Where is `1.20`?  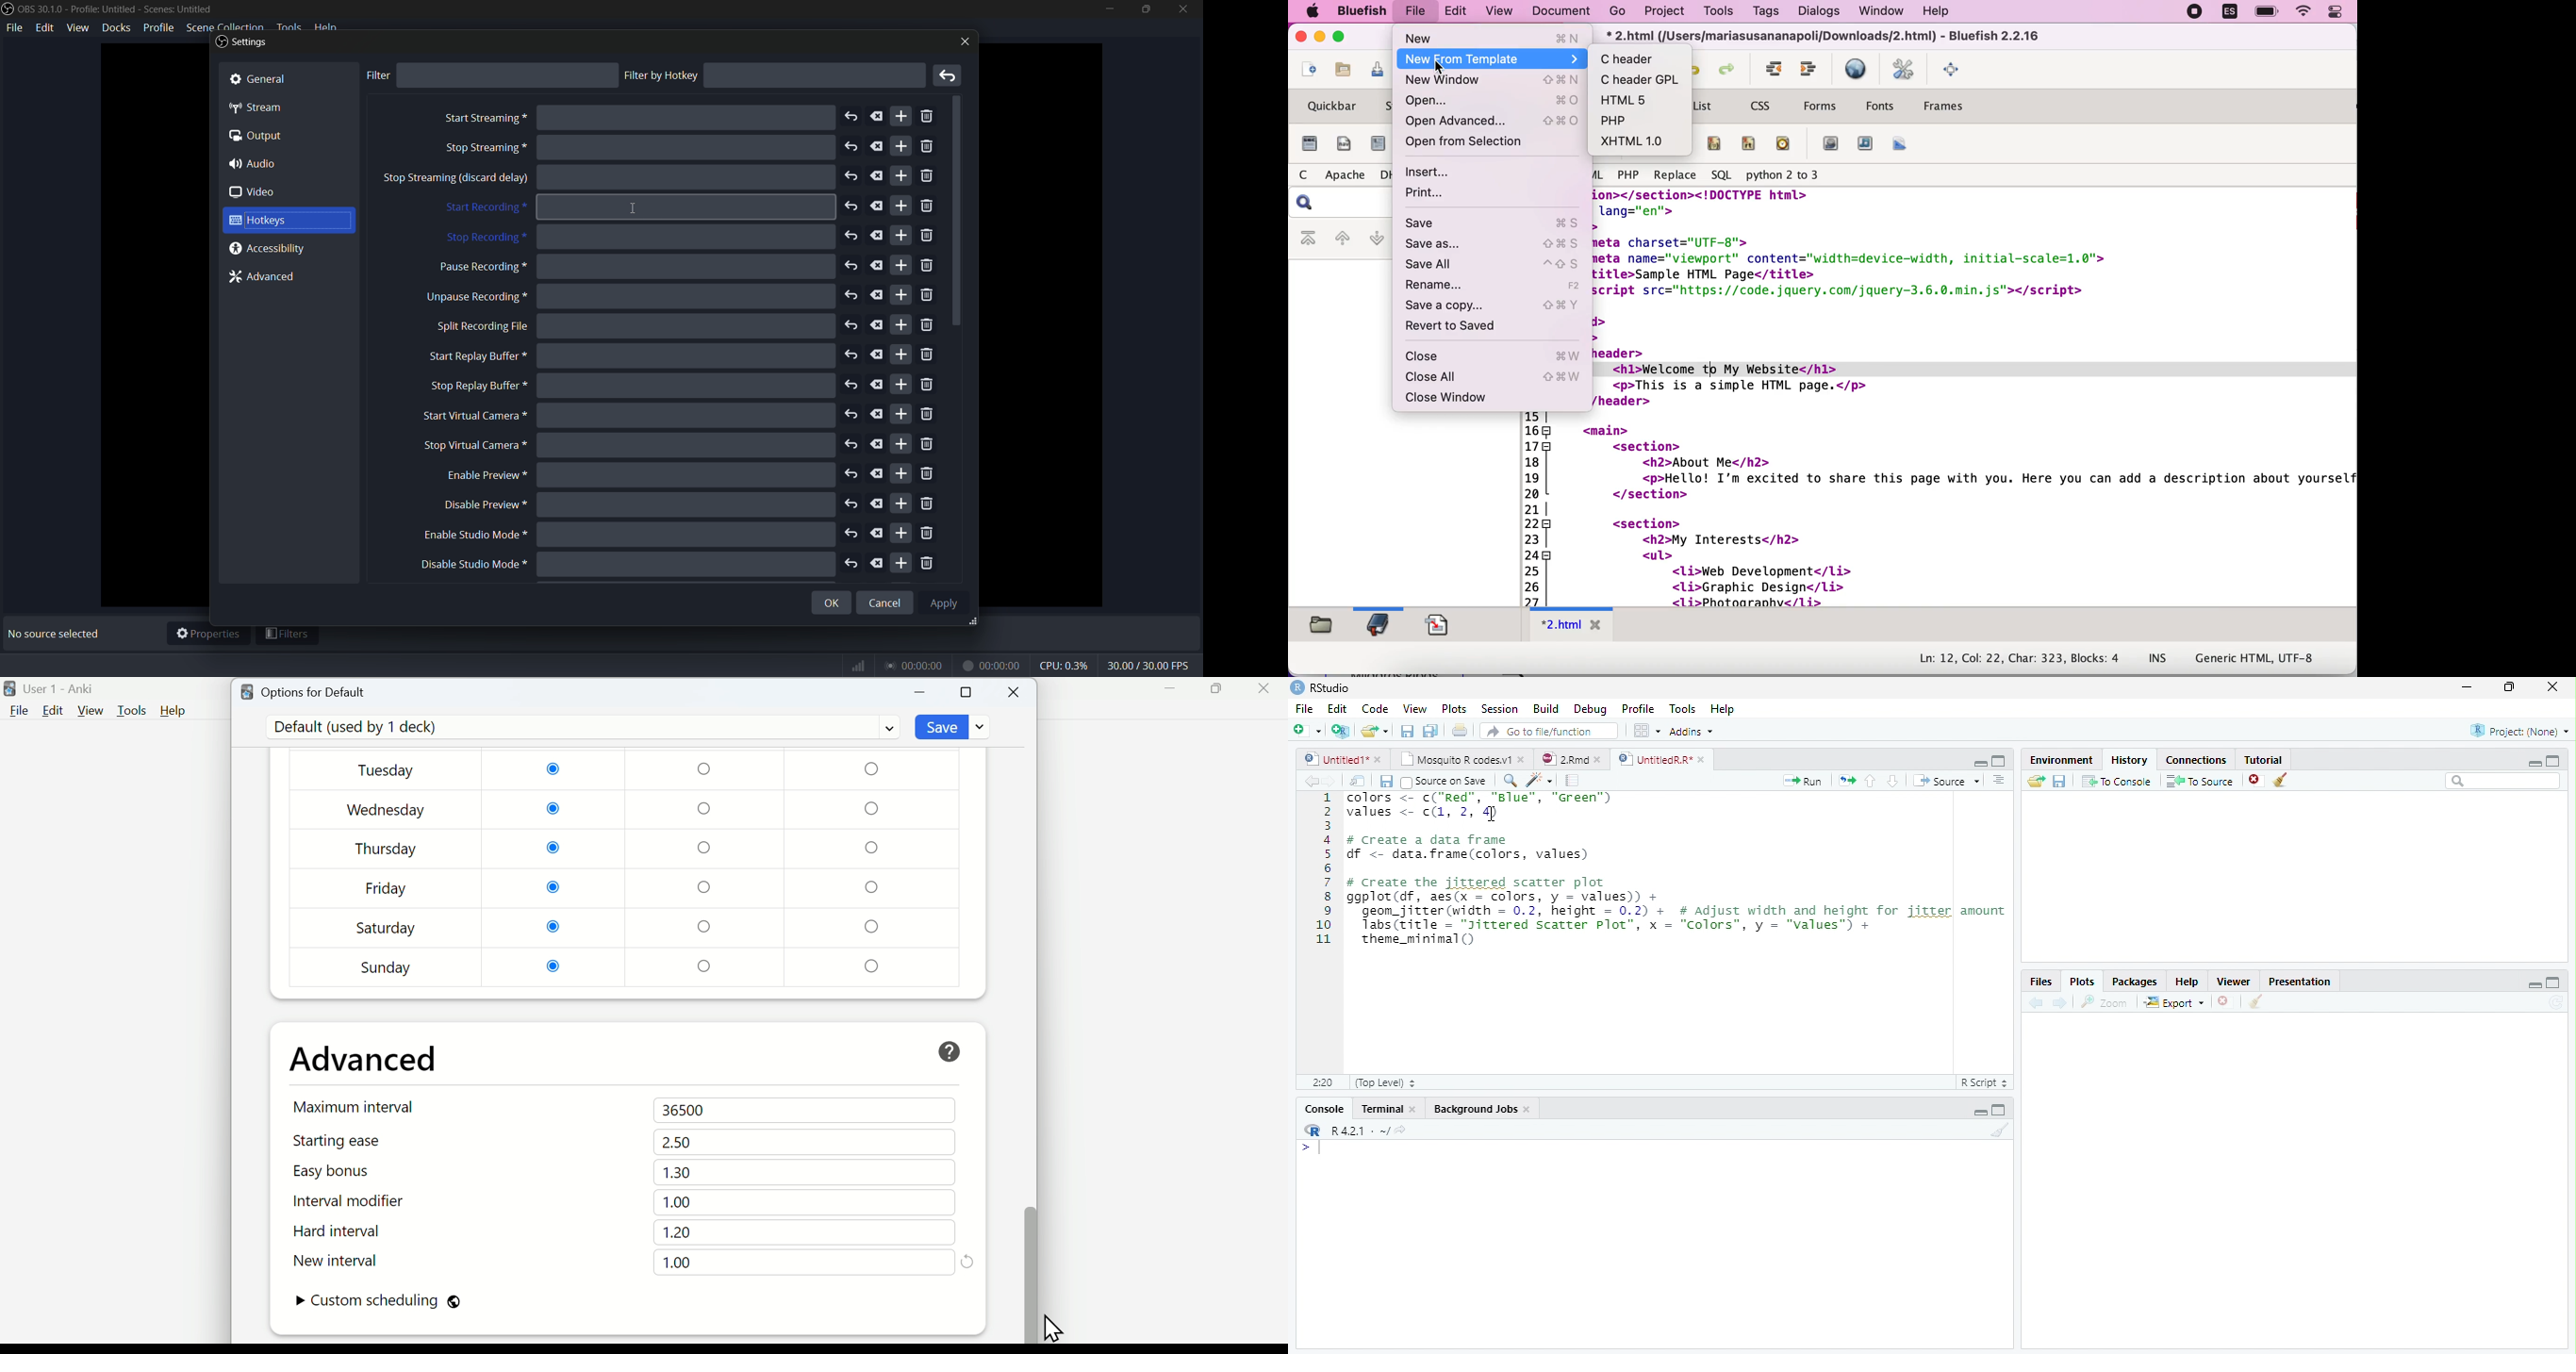
1.20 is located at coordinates (677, 1232).